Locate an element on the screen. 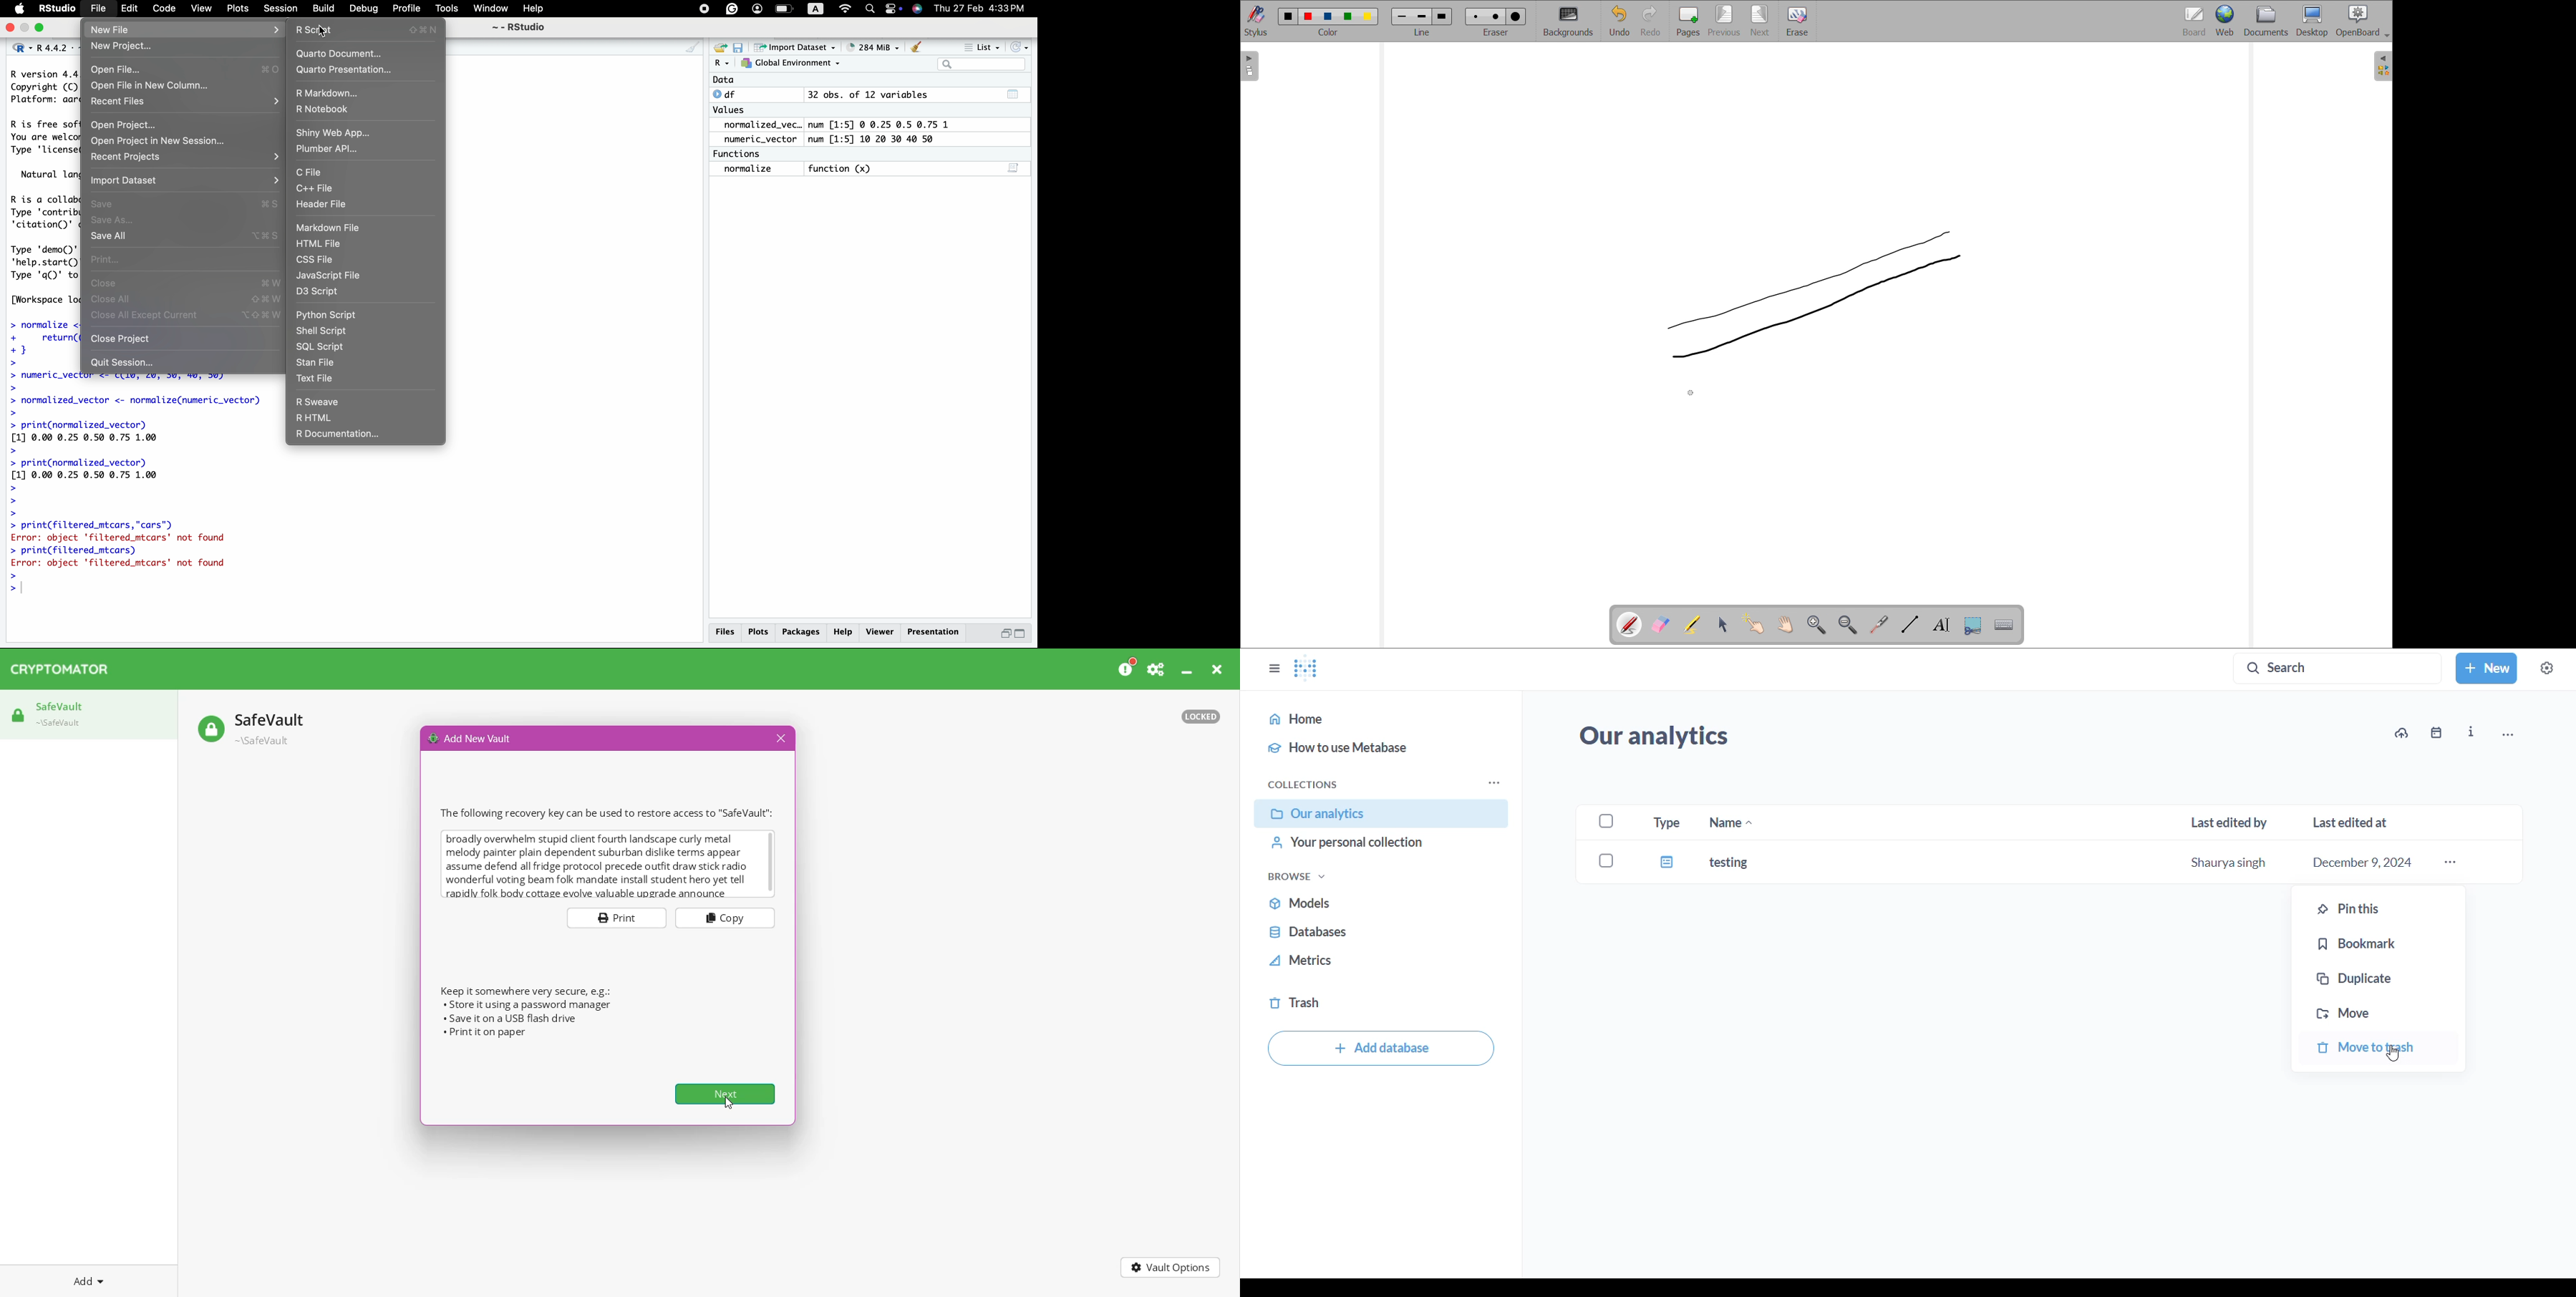  letter is located at coordinates (814, 10).